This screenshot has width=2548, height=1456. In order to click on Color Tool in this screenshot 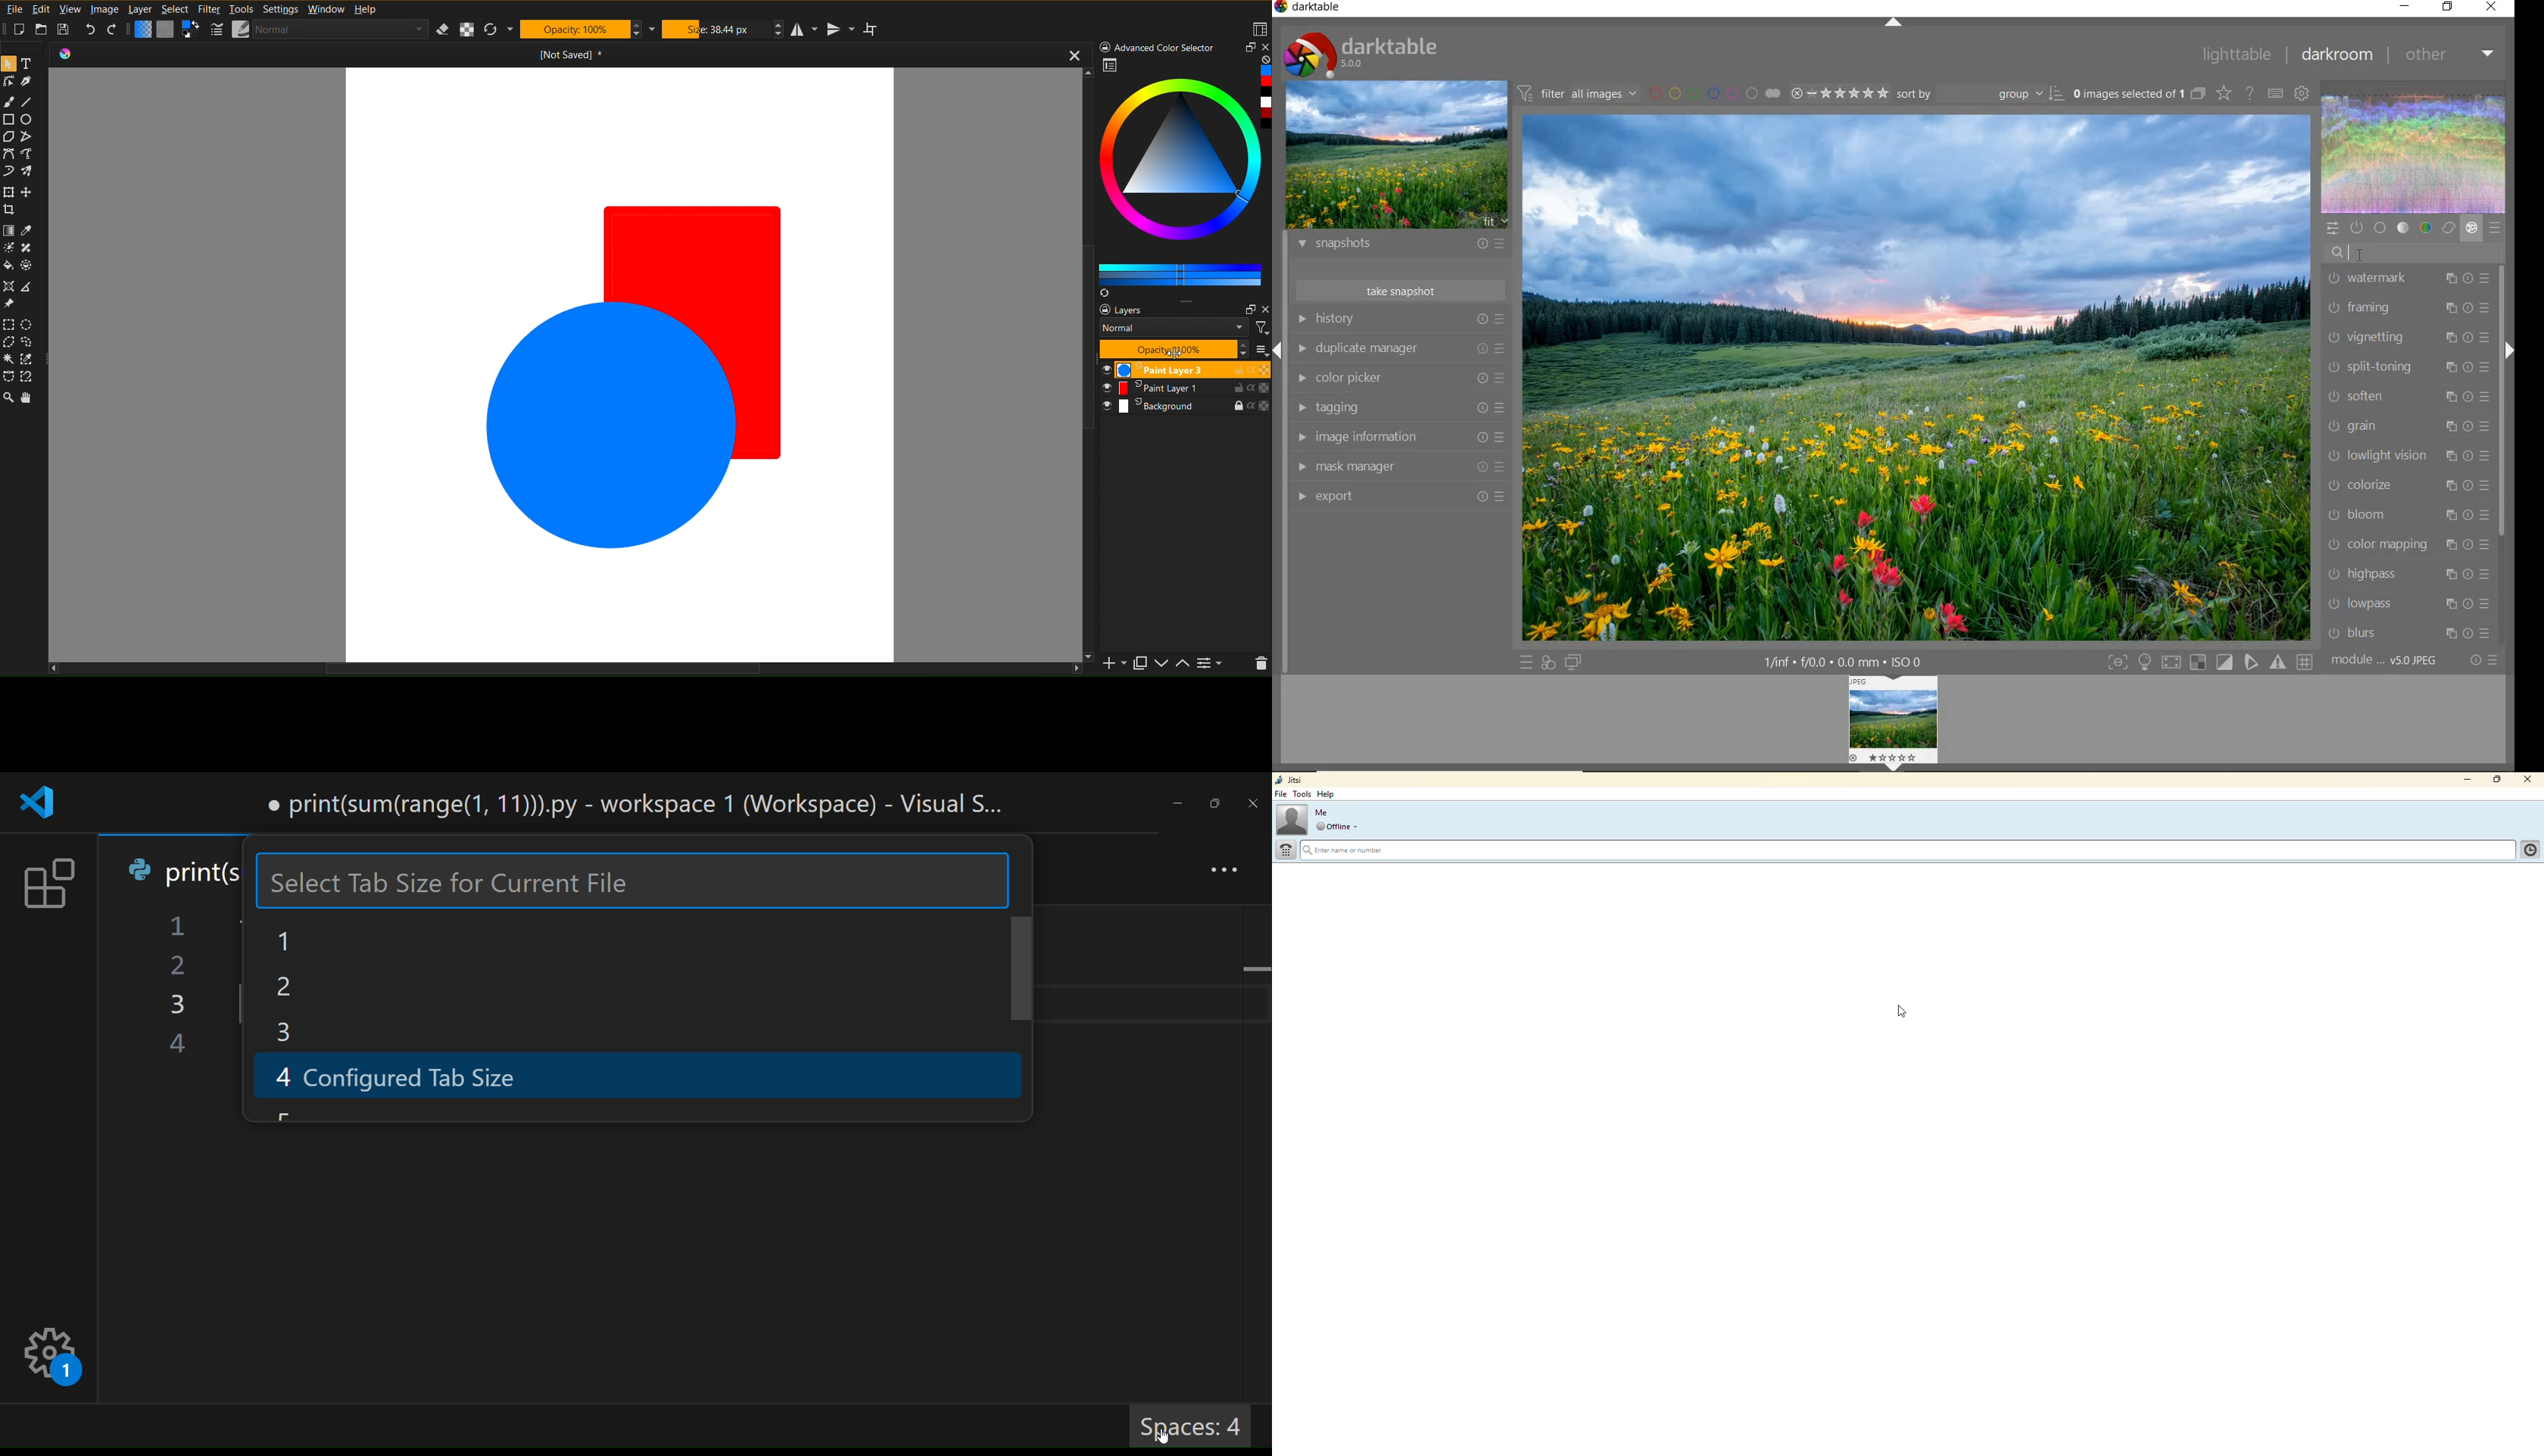, I will do `click(9, 232)`.